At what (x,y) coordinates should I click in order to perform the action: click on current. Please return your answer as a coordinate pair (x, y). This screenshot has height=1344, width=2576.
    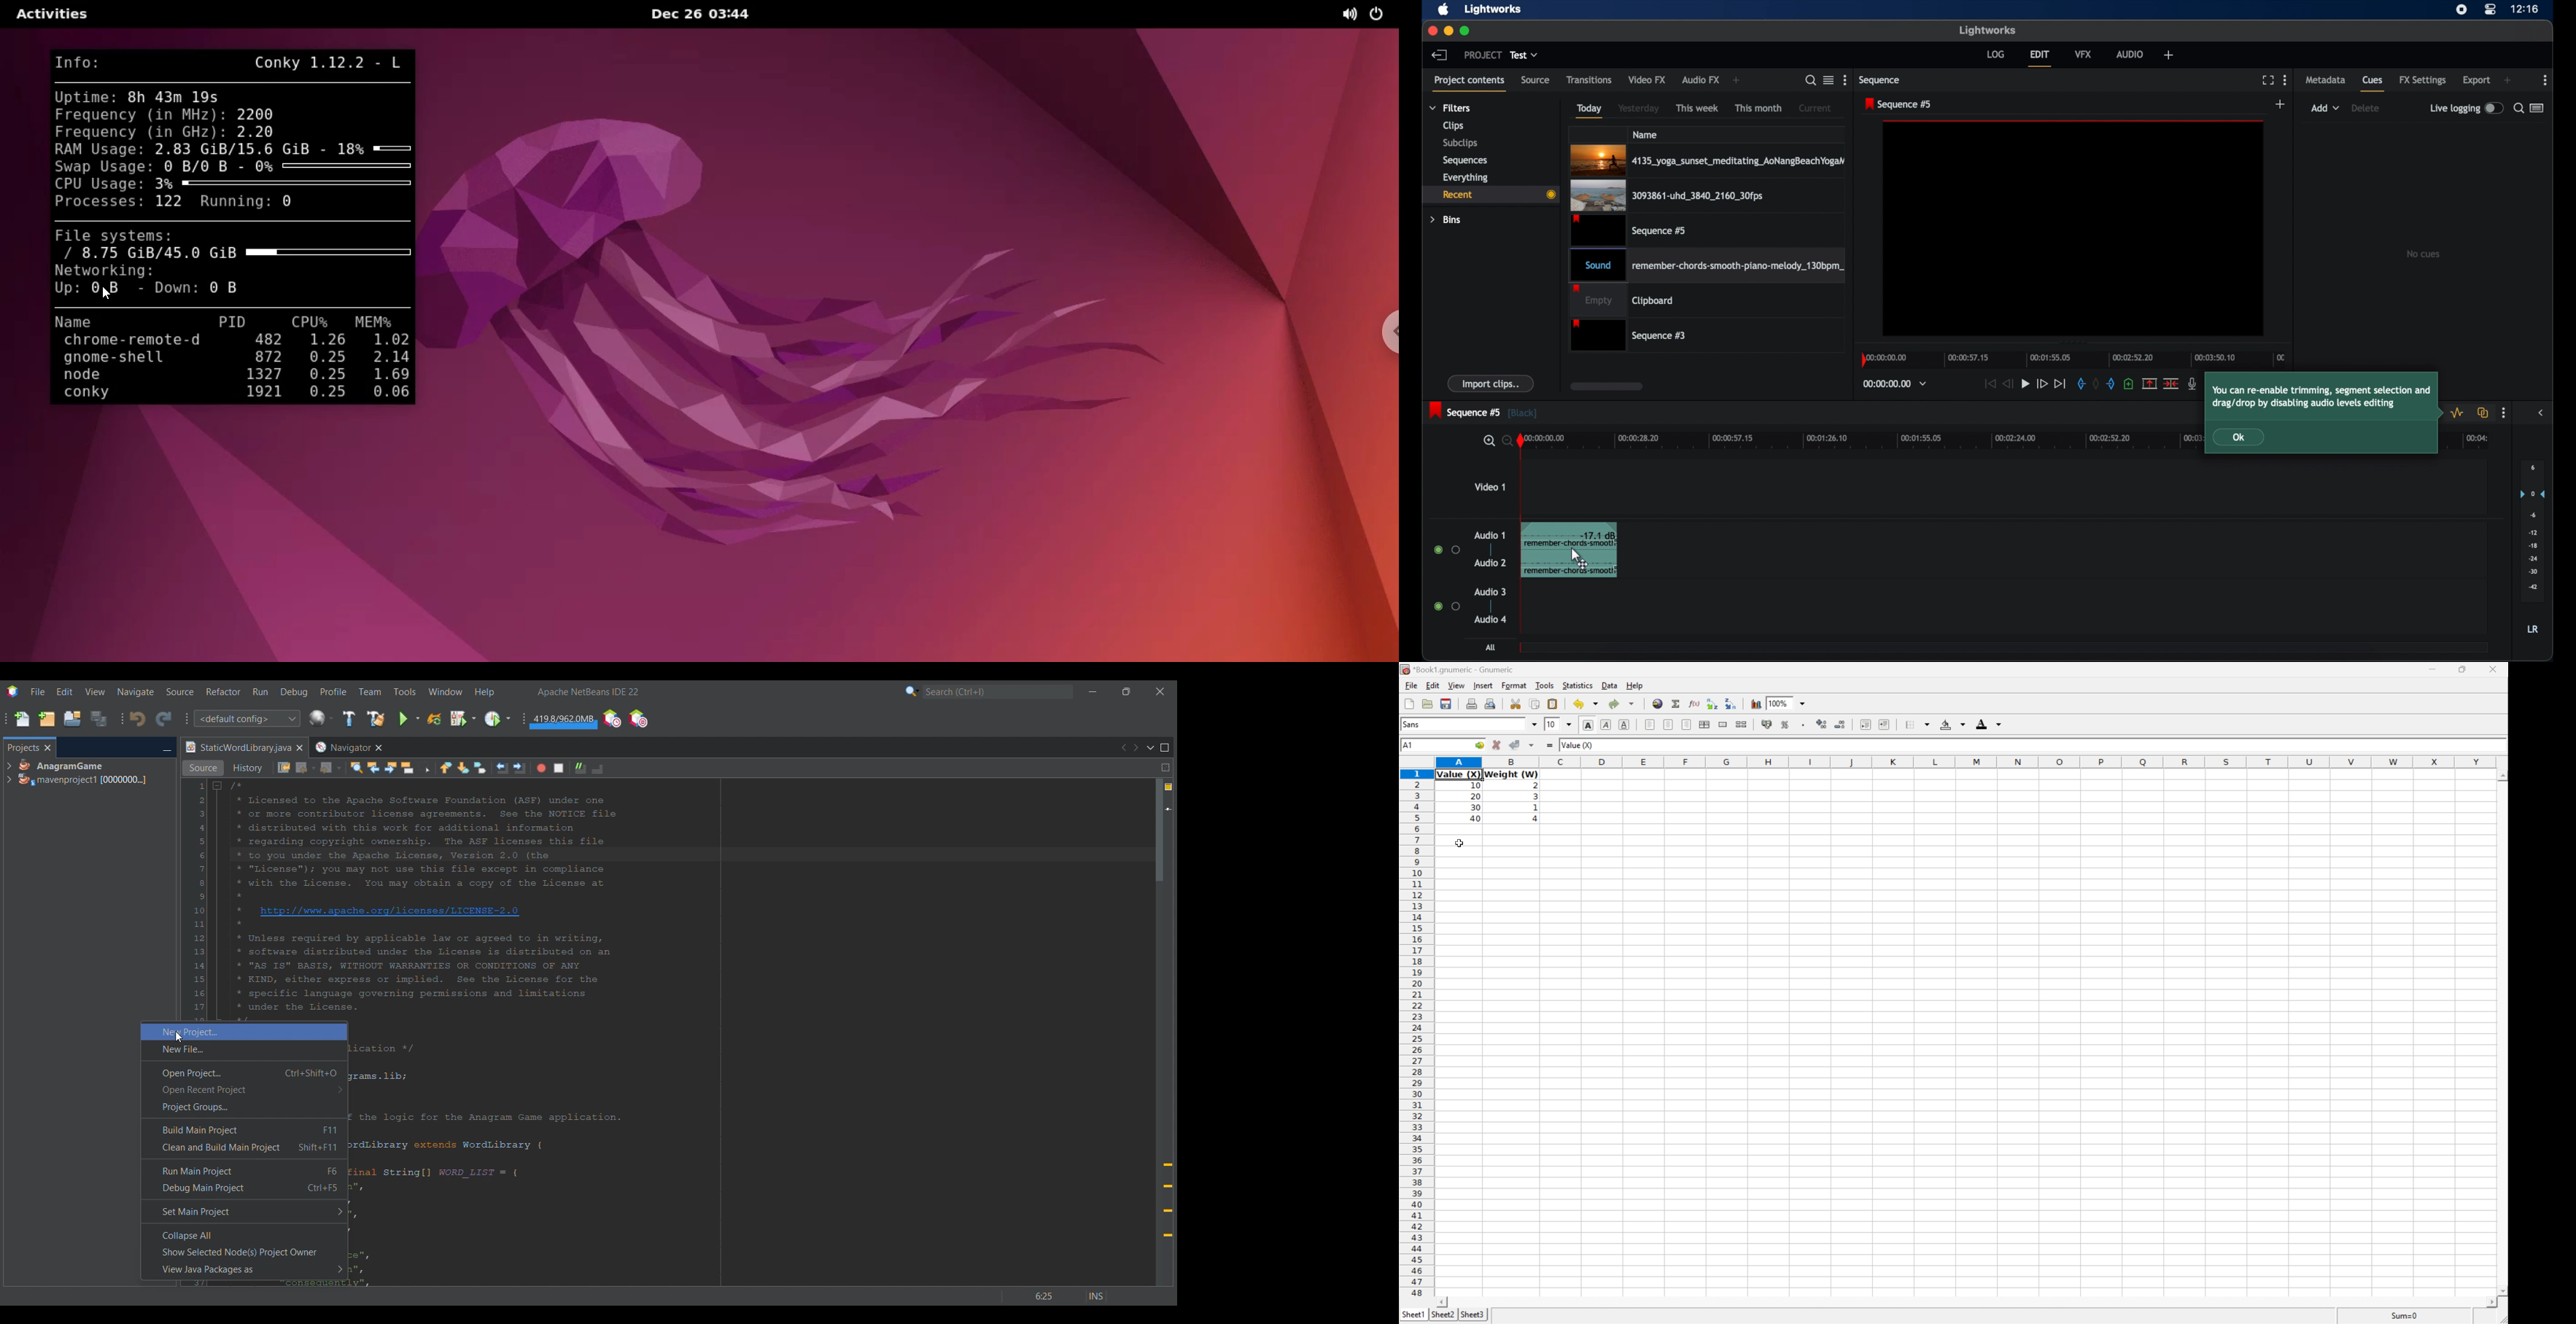
    Looking at the image, I should click on (1815, 108).